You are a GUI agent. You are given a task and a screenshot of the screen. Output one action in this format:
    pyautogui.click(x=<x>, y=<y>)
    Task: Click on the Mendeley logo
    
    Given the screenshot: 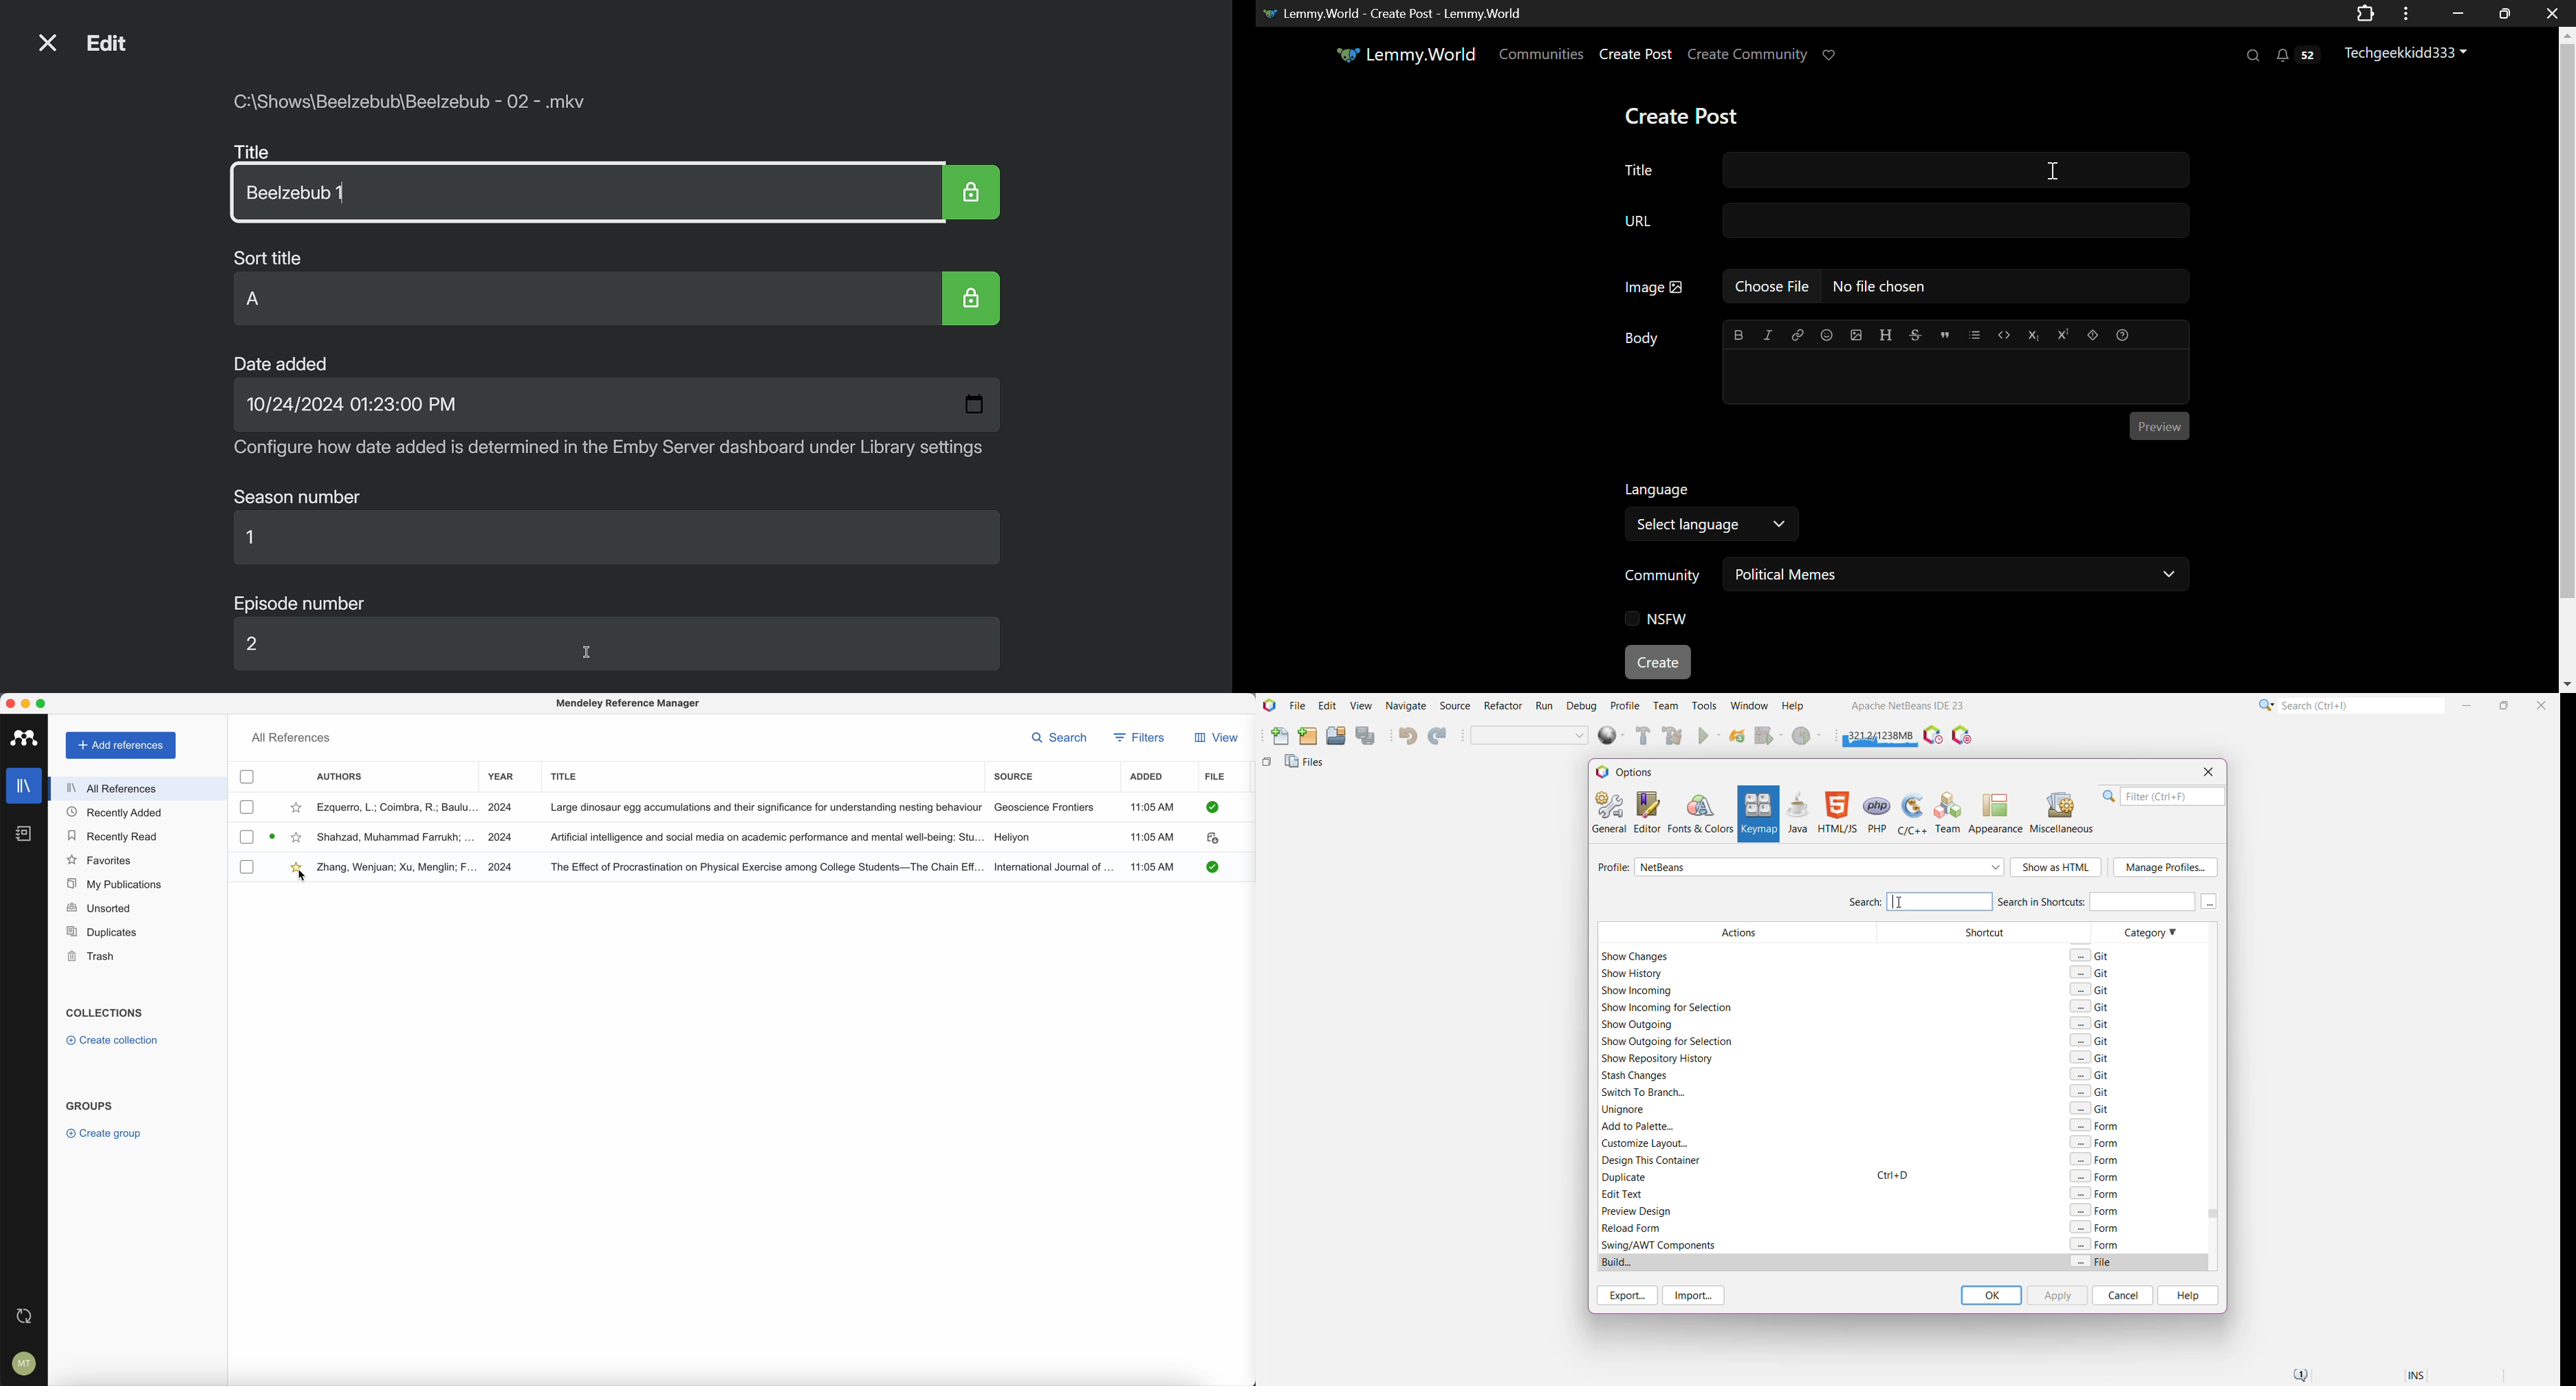 What is the action you would take?
    pyautogui.click(x=27, y=740)
    